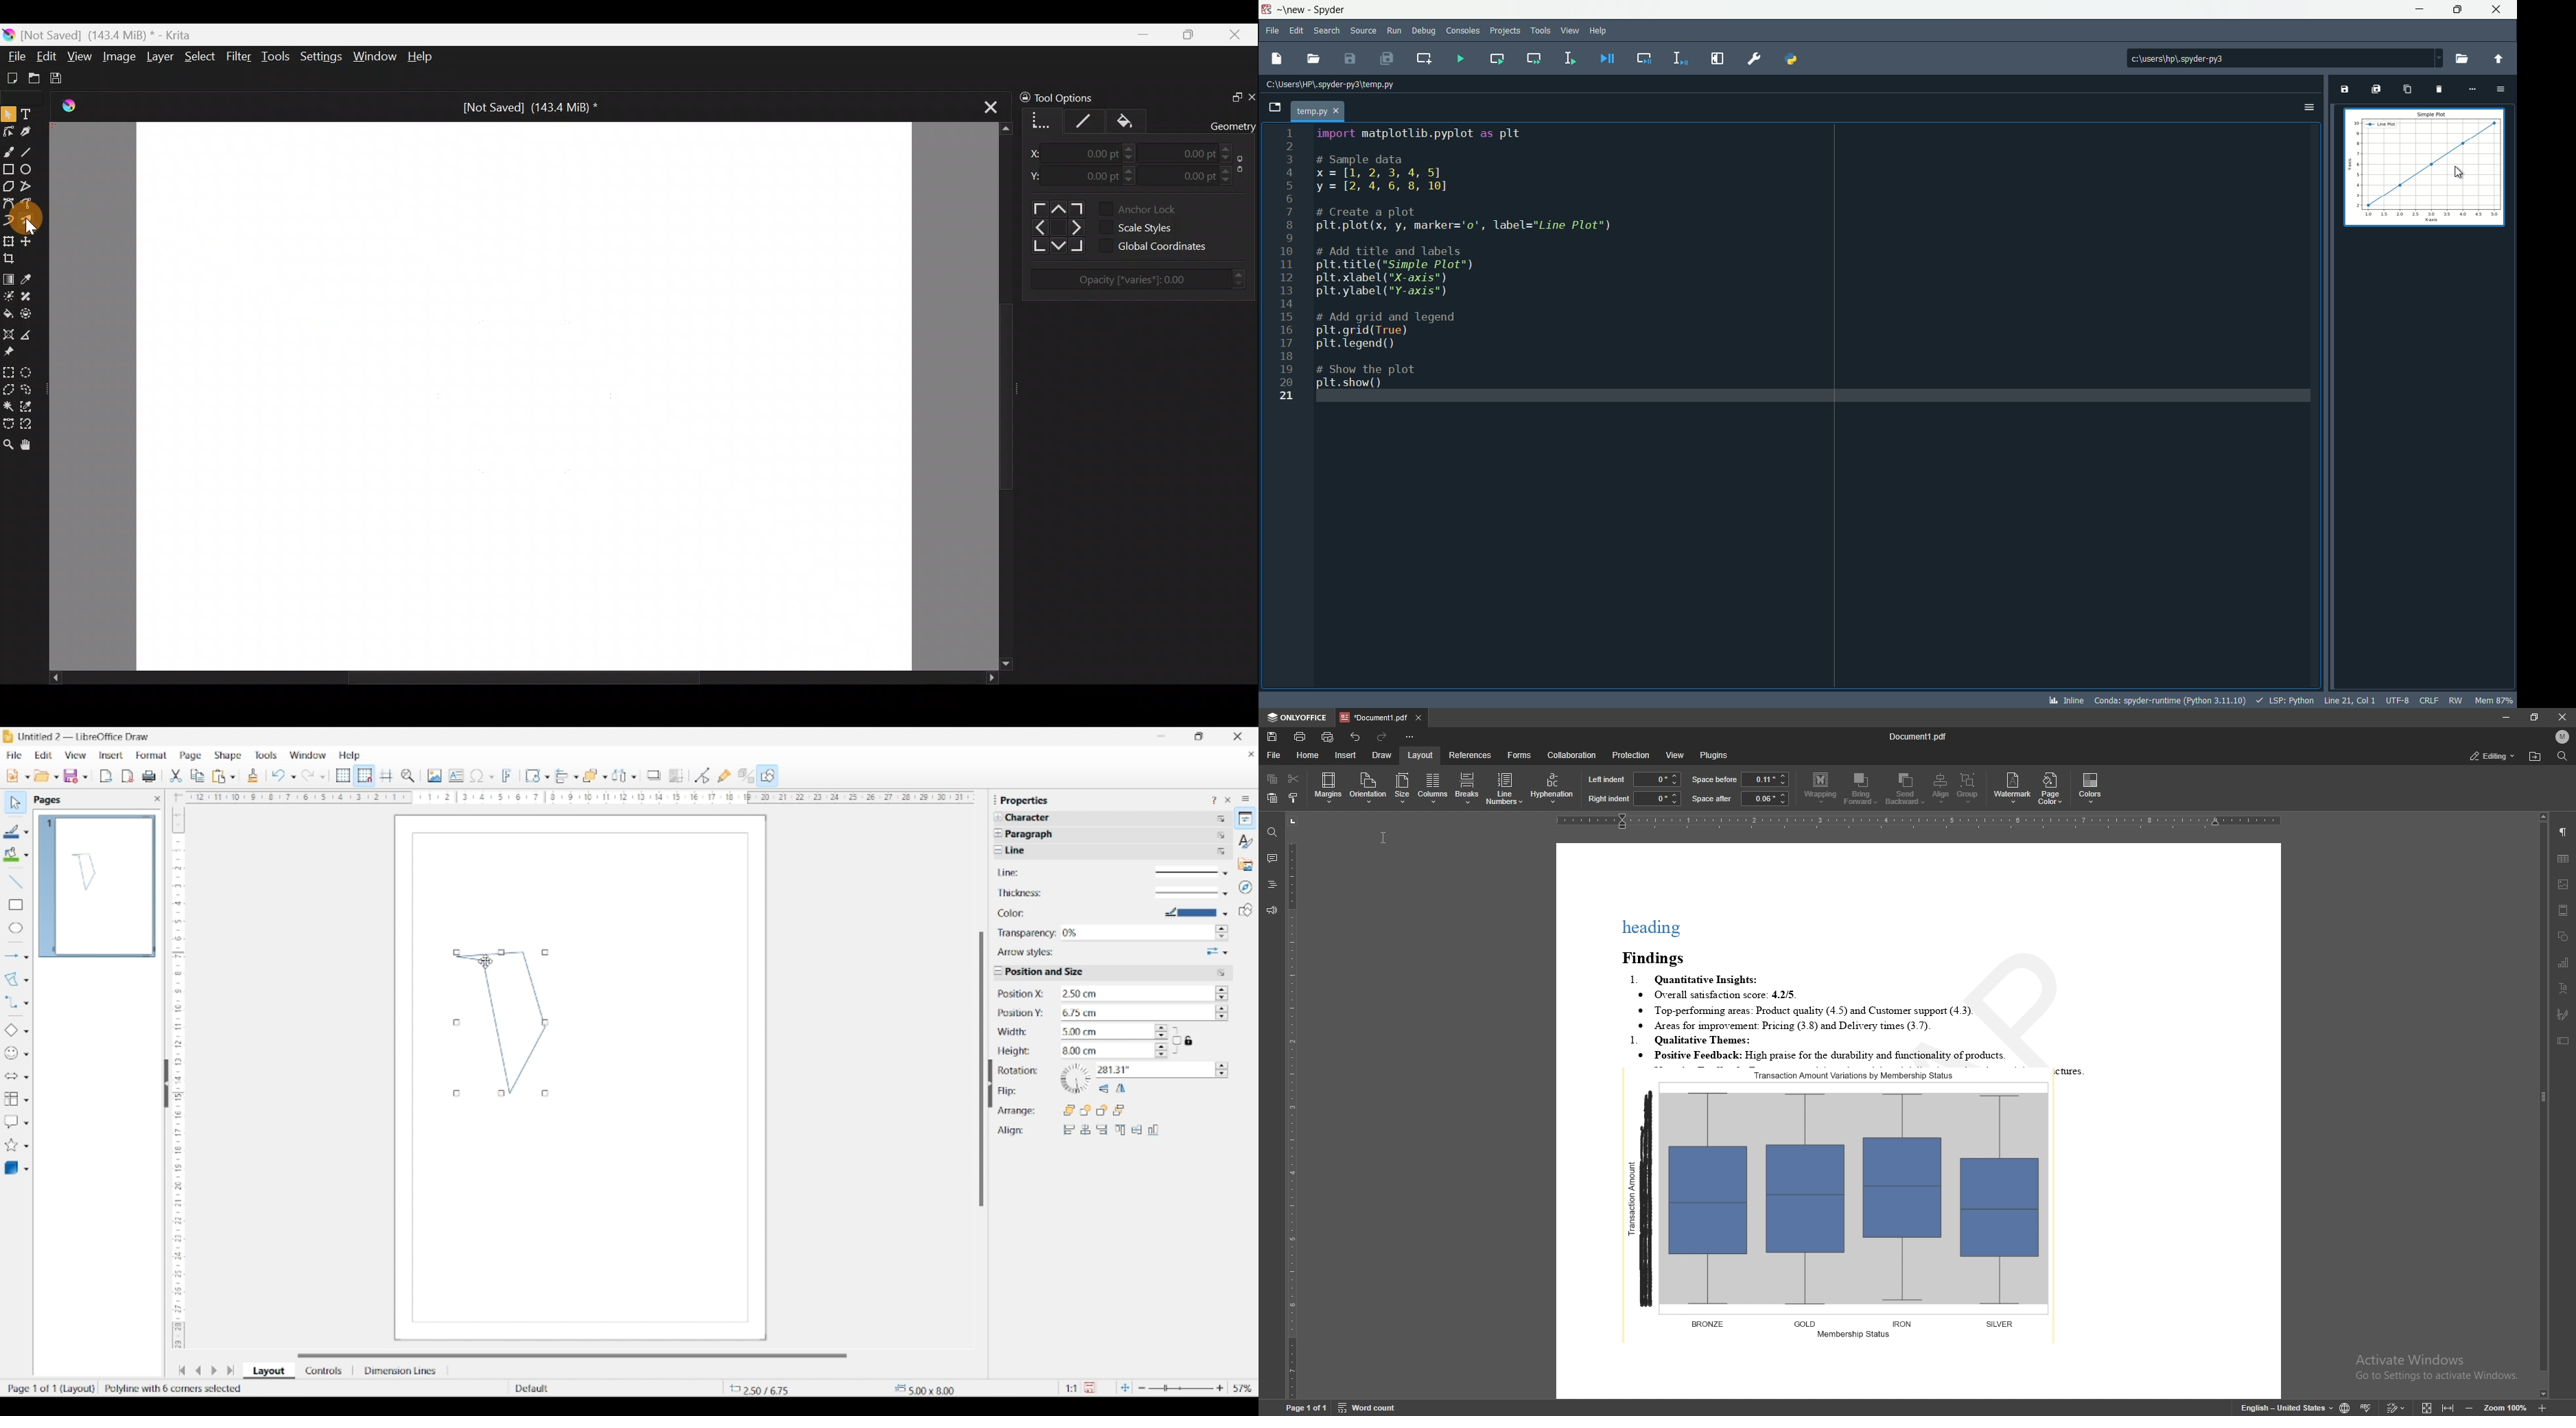  What do you see at coordinates (12, 979) in the screenshot?
I see `Selected polygon` at bounding box center [12, 979].